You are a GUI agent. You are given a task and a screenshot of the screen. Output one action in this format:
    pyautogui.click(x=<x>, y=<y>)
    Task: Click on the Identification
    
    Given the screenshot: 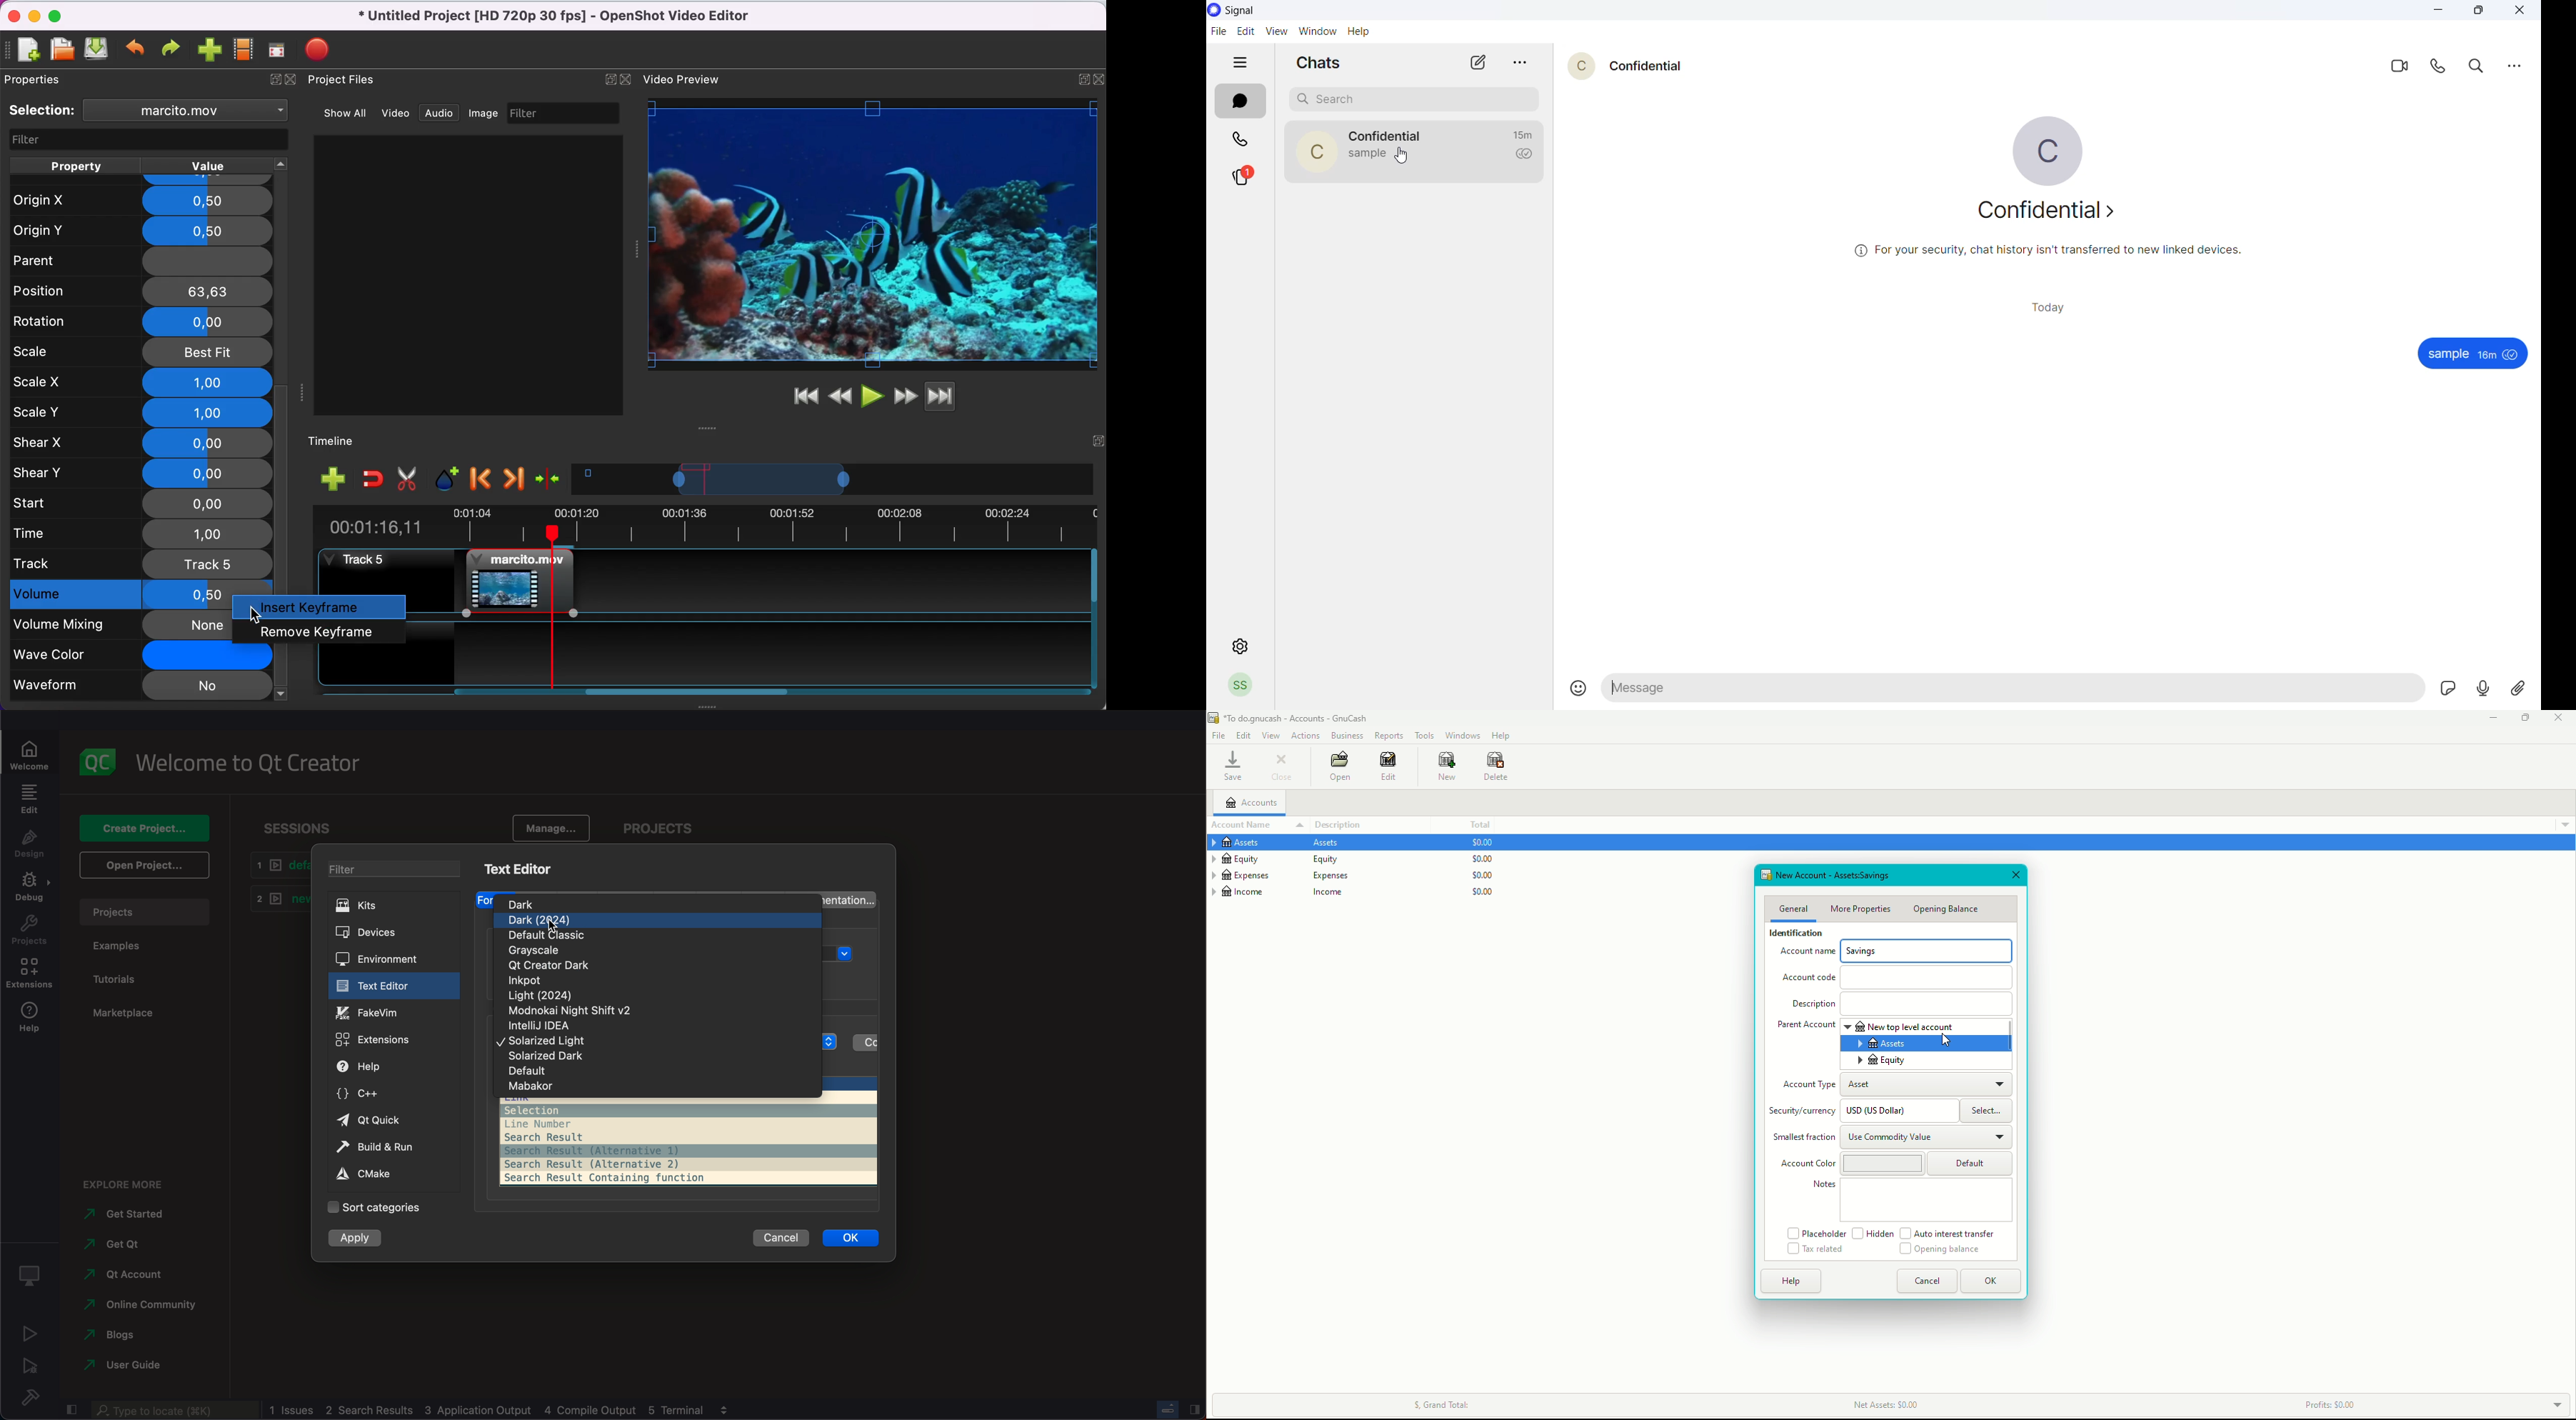 What is the action you would take?
    pyautogui.click(x=1793, y=935)
    